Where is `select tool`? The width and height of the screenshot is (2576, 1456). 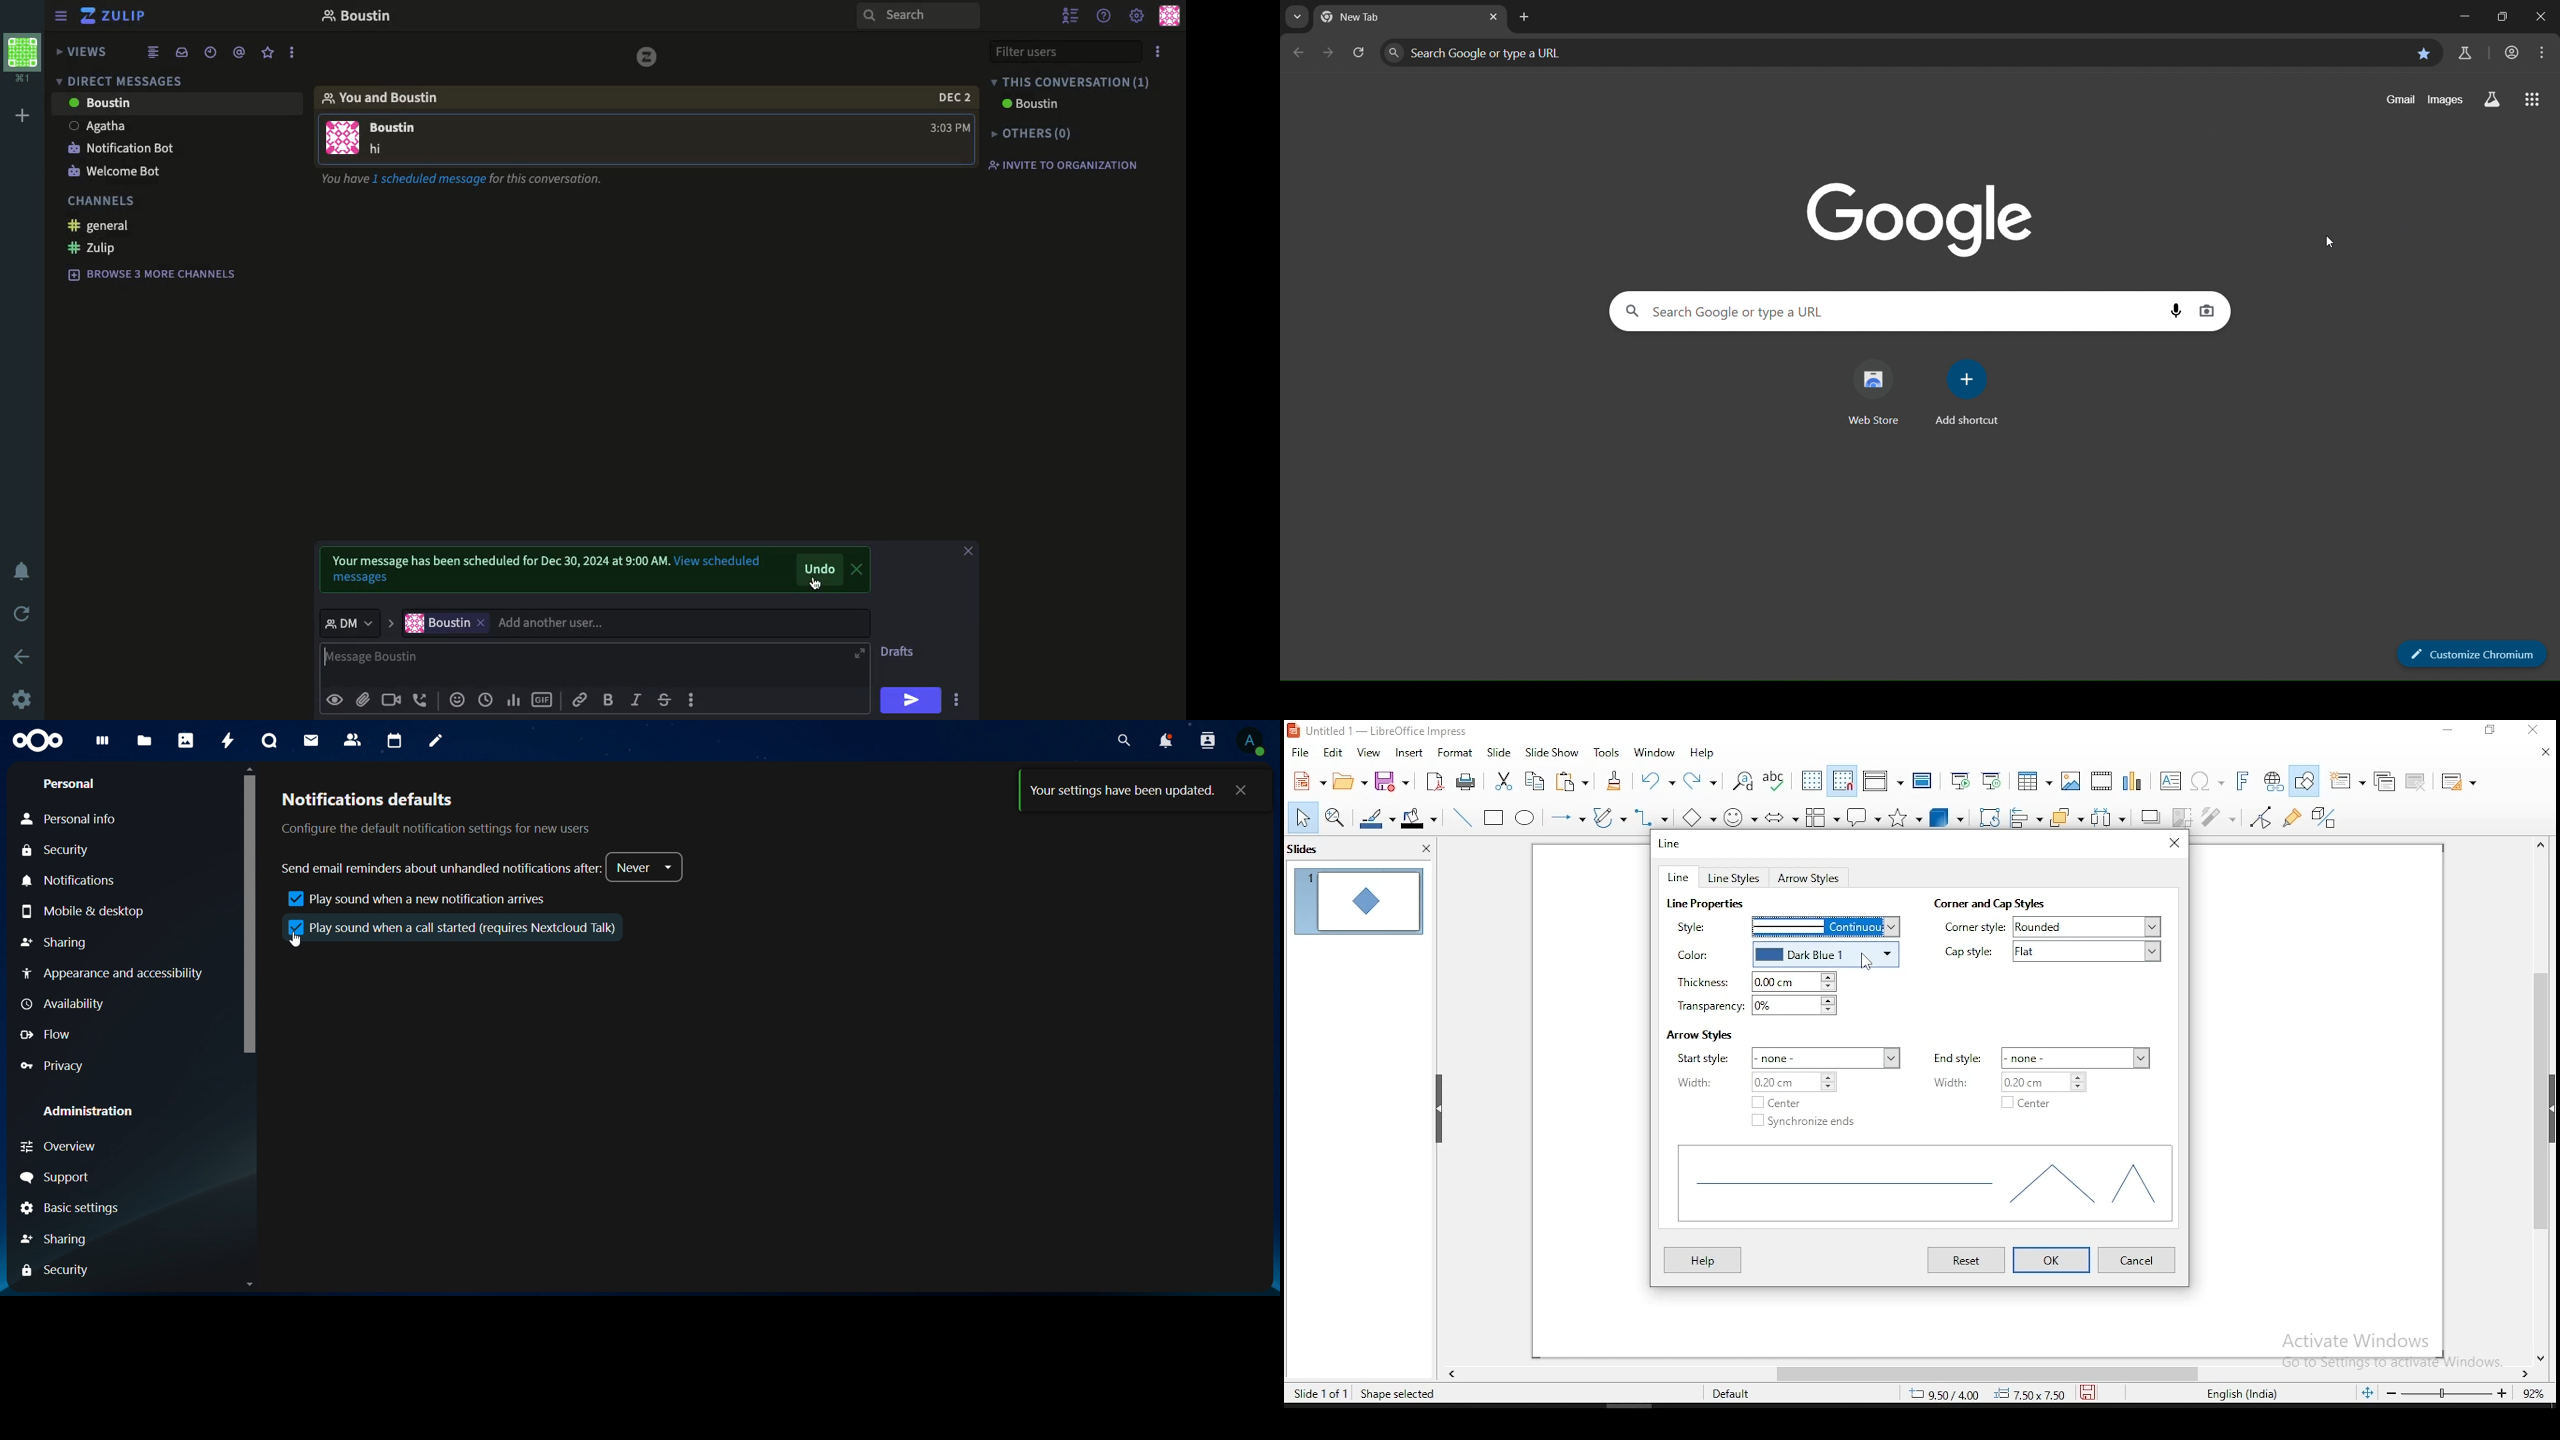
select tool is located at coordinates (1298, 819).